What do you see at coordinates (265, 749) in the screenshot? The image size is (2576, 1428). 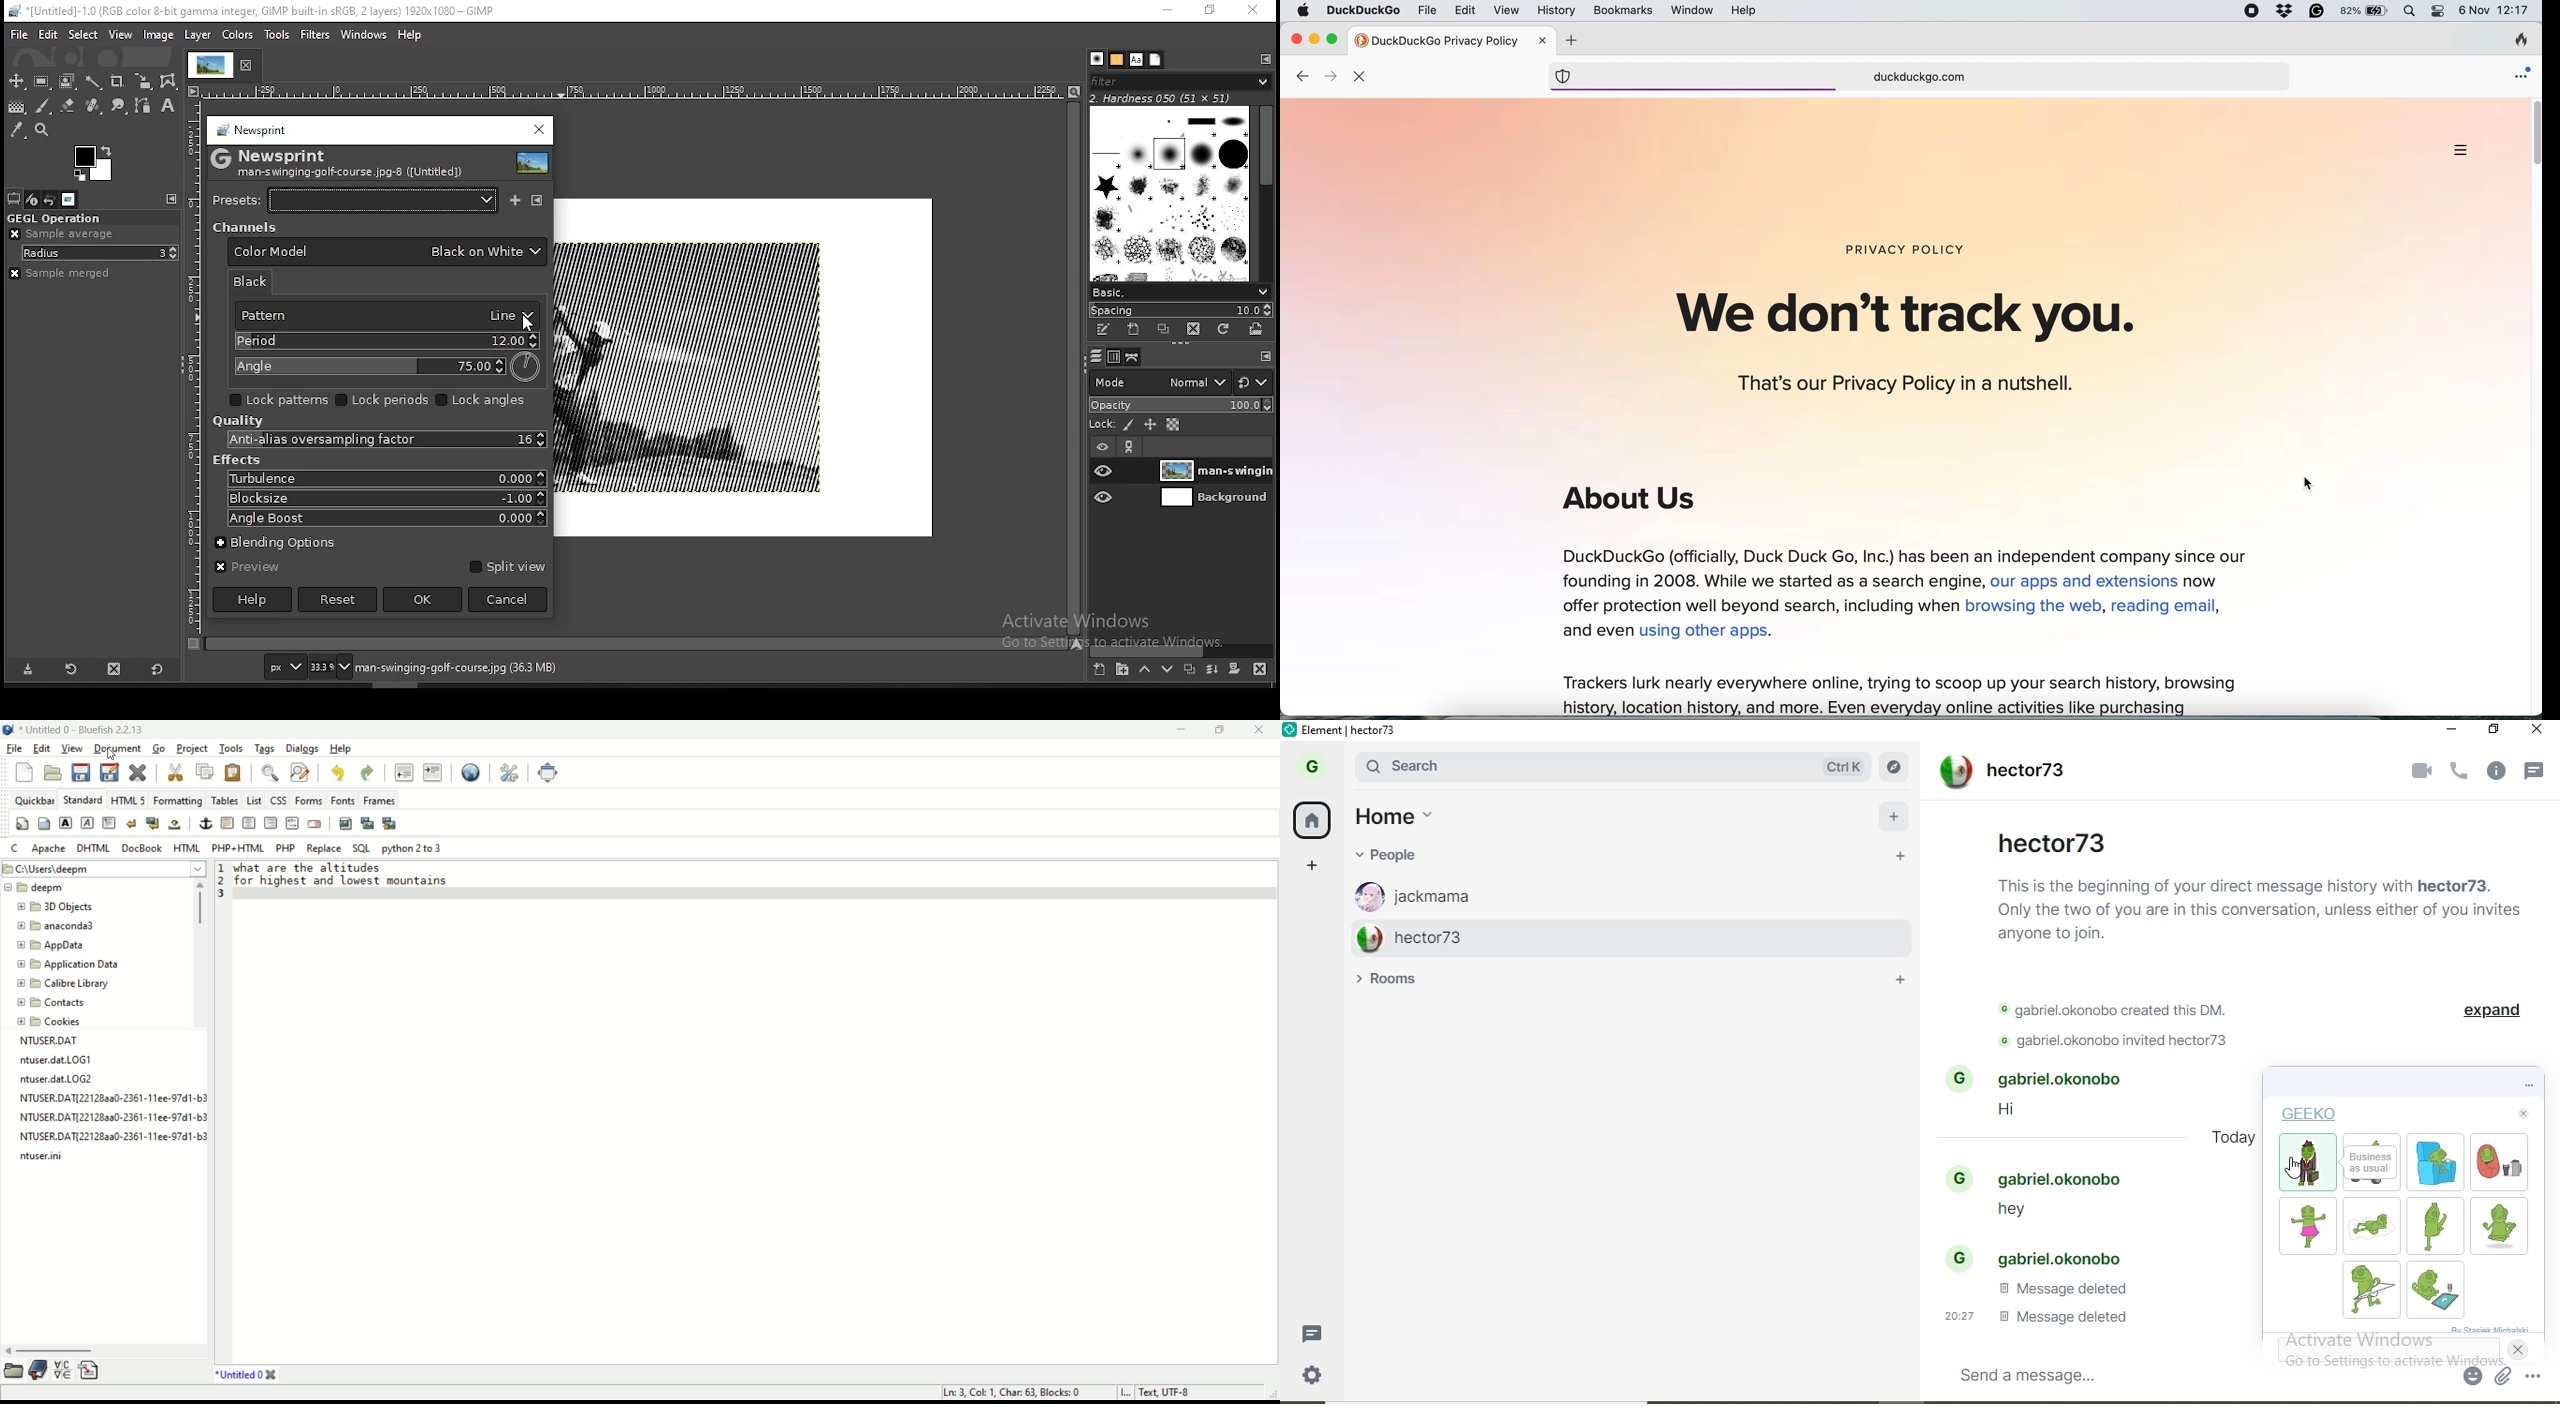 I see `tags` at bounding box center [265, 749].